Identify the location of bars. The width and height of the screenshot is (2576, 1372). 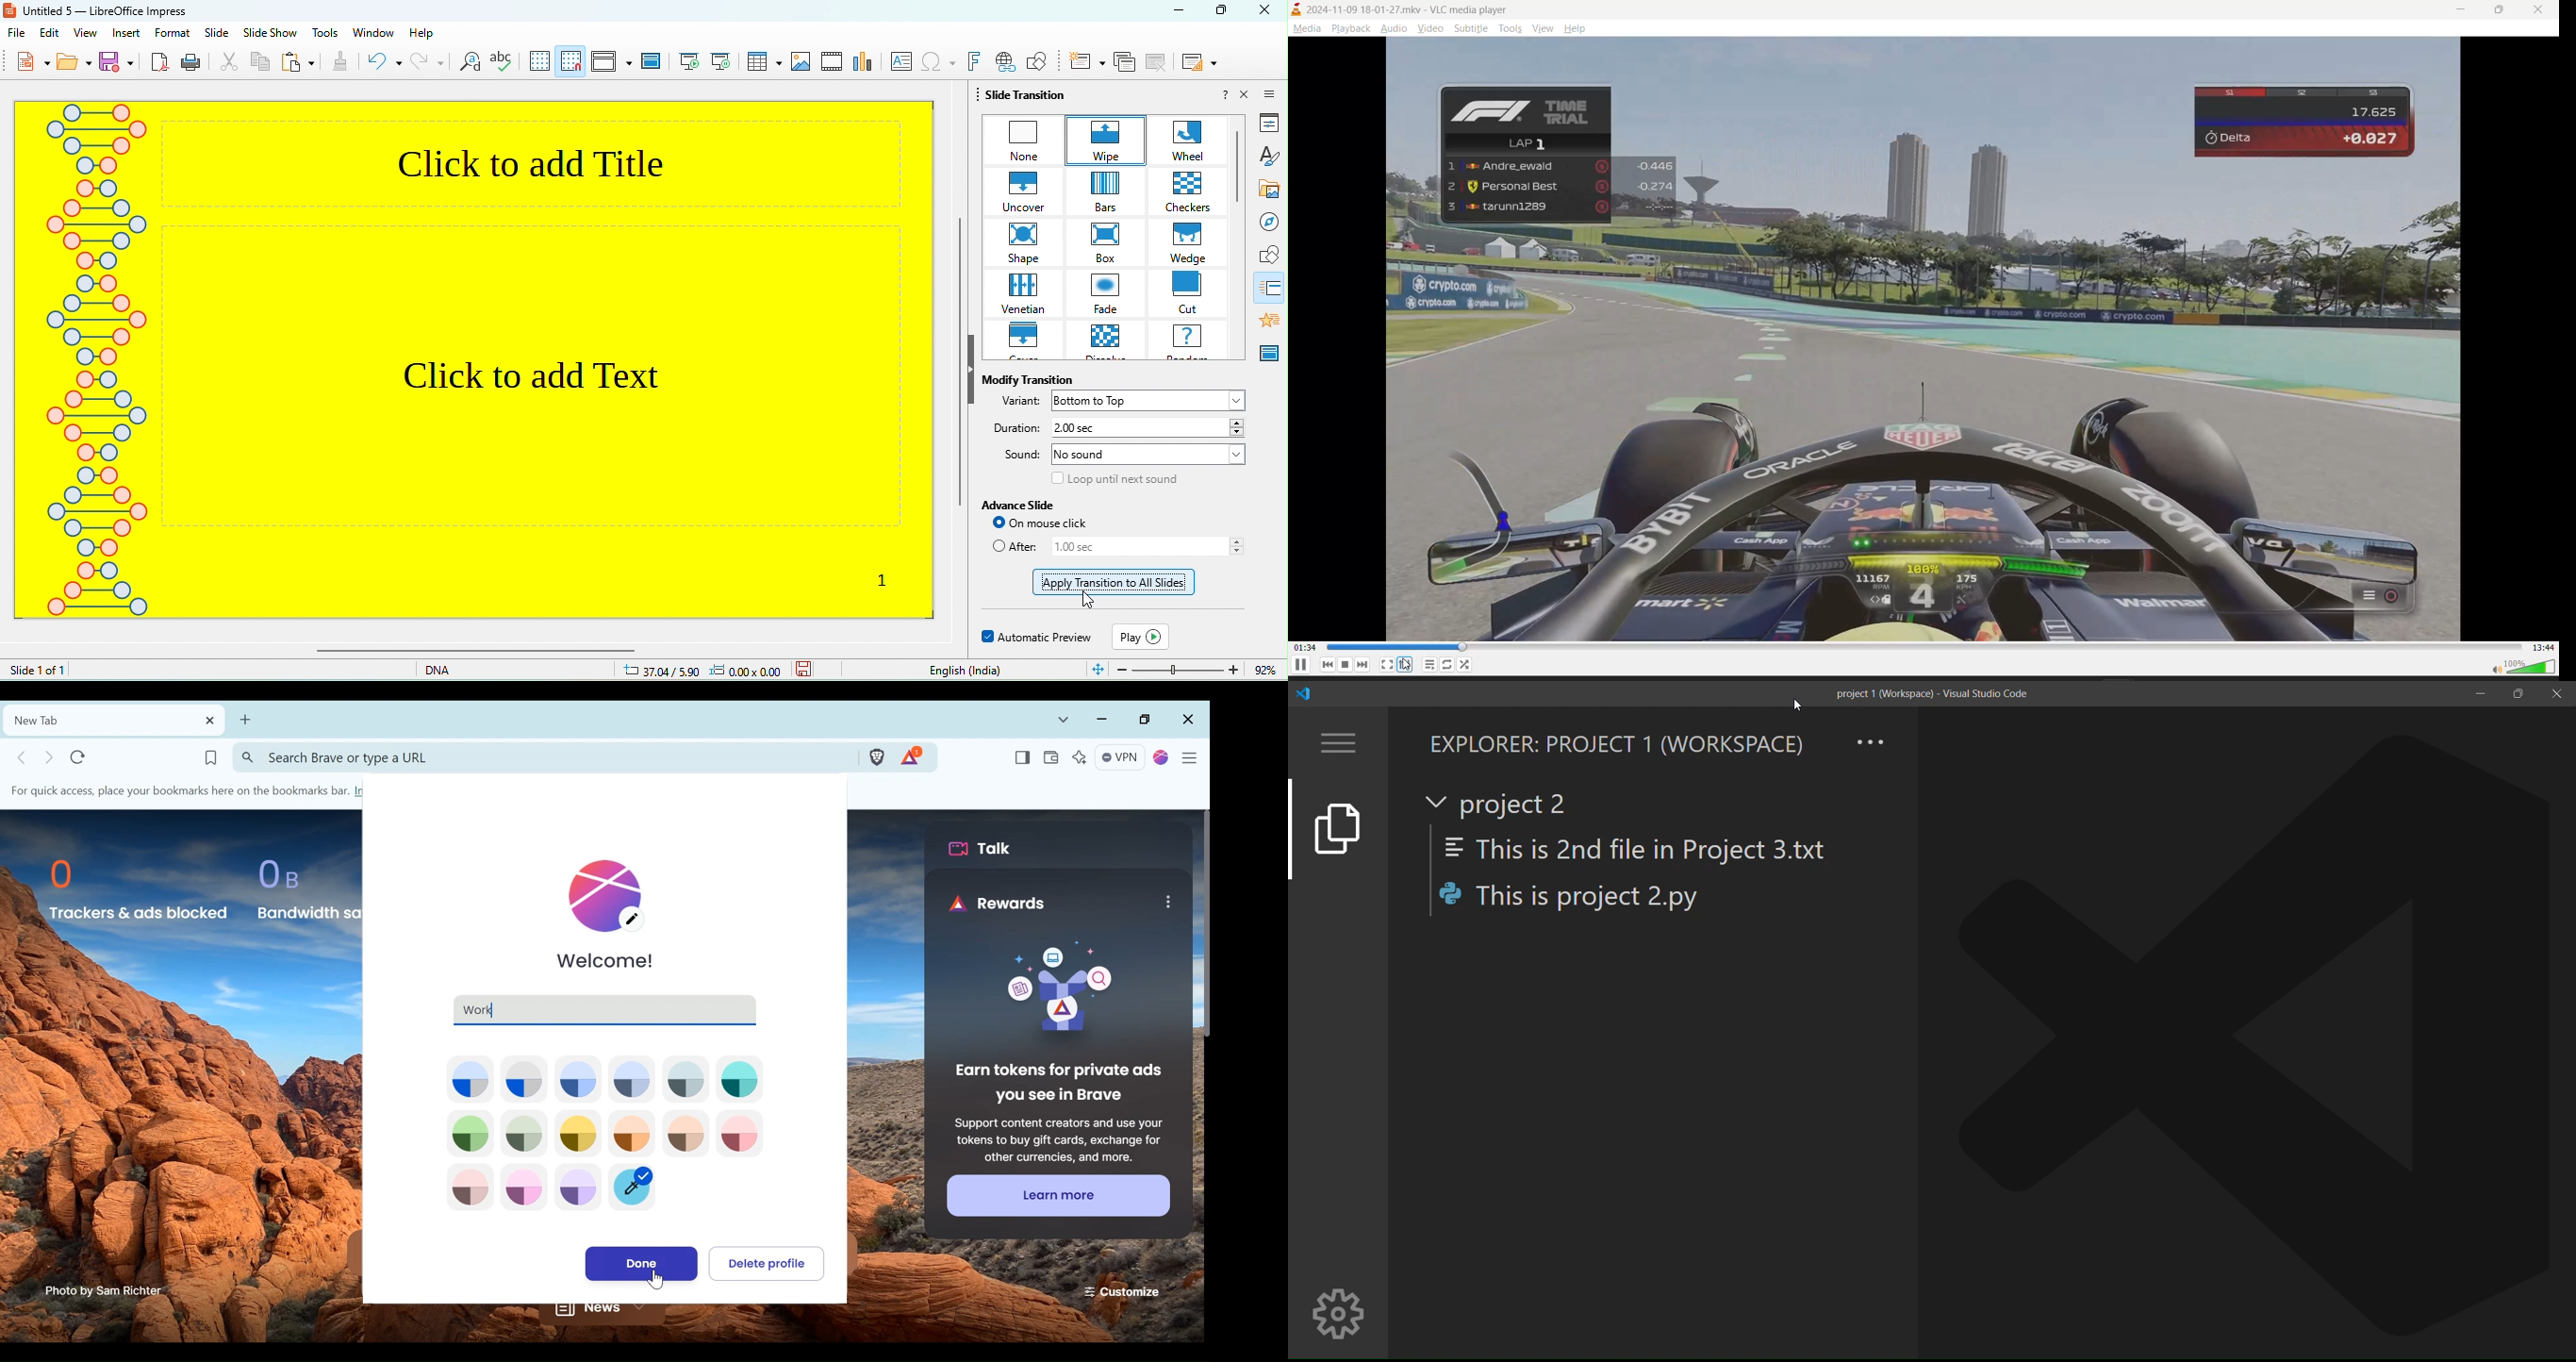
(1115, 192).